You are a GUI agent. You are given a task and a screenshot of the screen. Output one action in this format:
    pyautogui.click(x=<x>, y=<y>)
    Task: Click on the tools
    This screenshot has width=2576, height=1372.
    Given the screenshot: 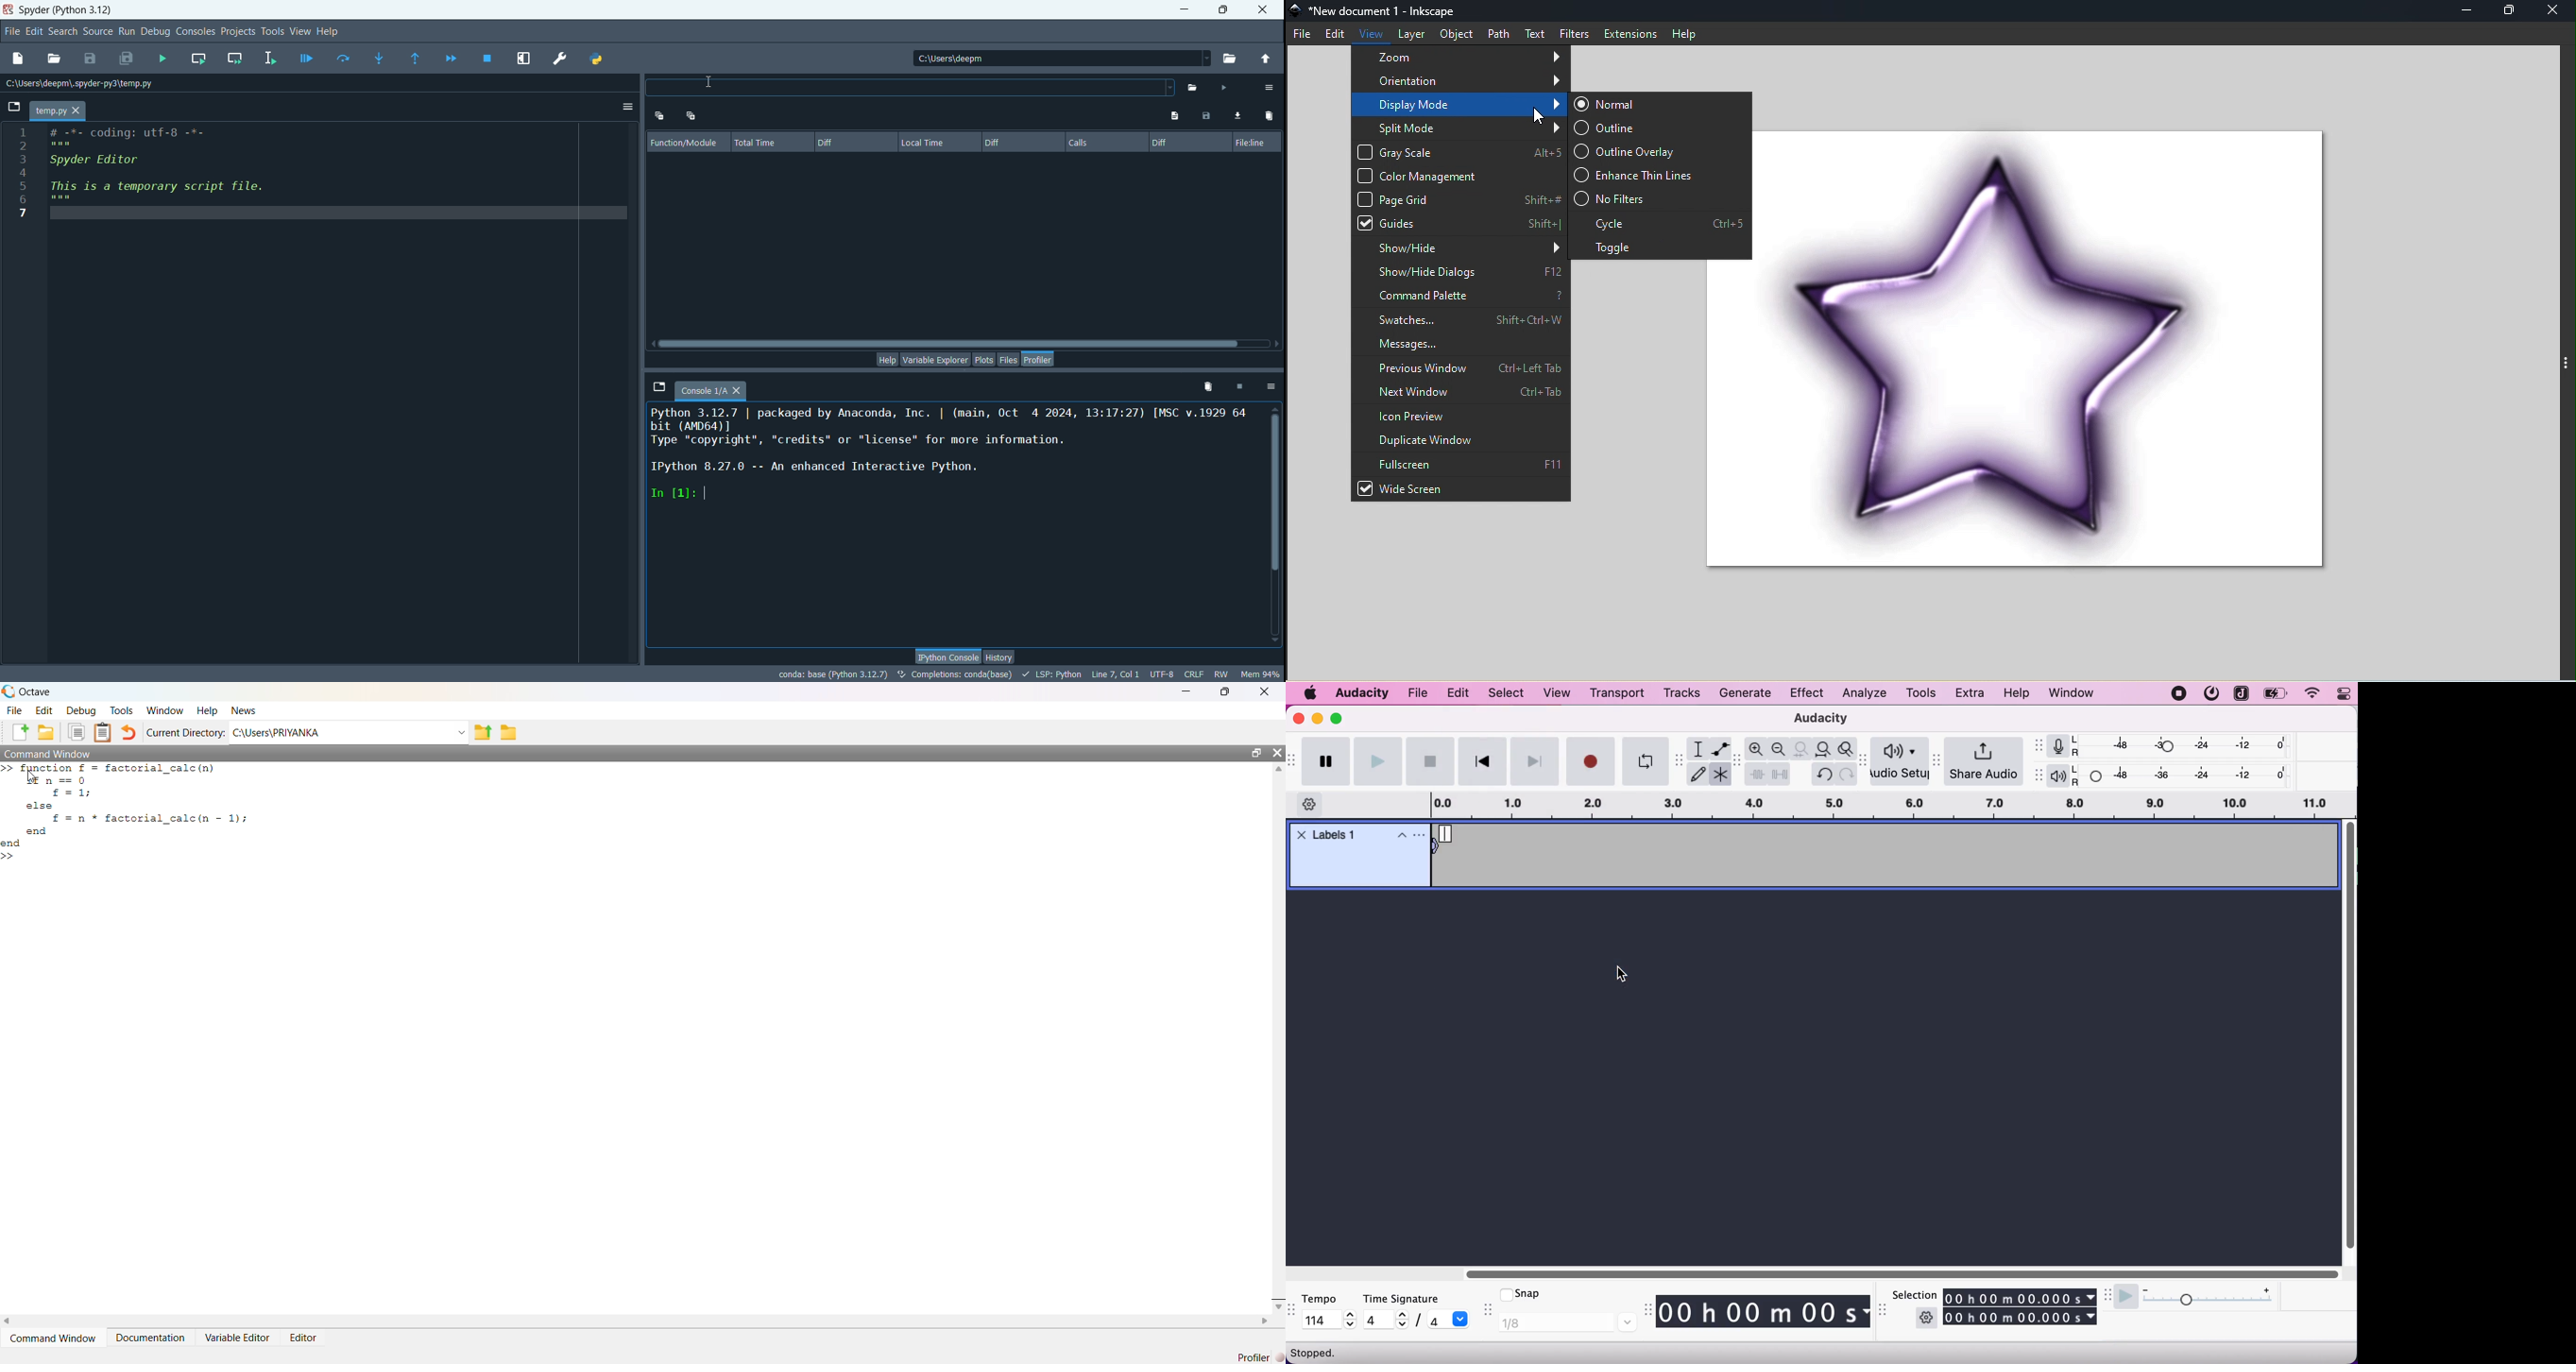 What is the action you would take?
    pyautogui.click(x=1921, y=692)
    